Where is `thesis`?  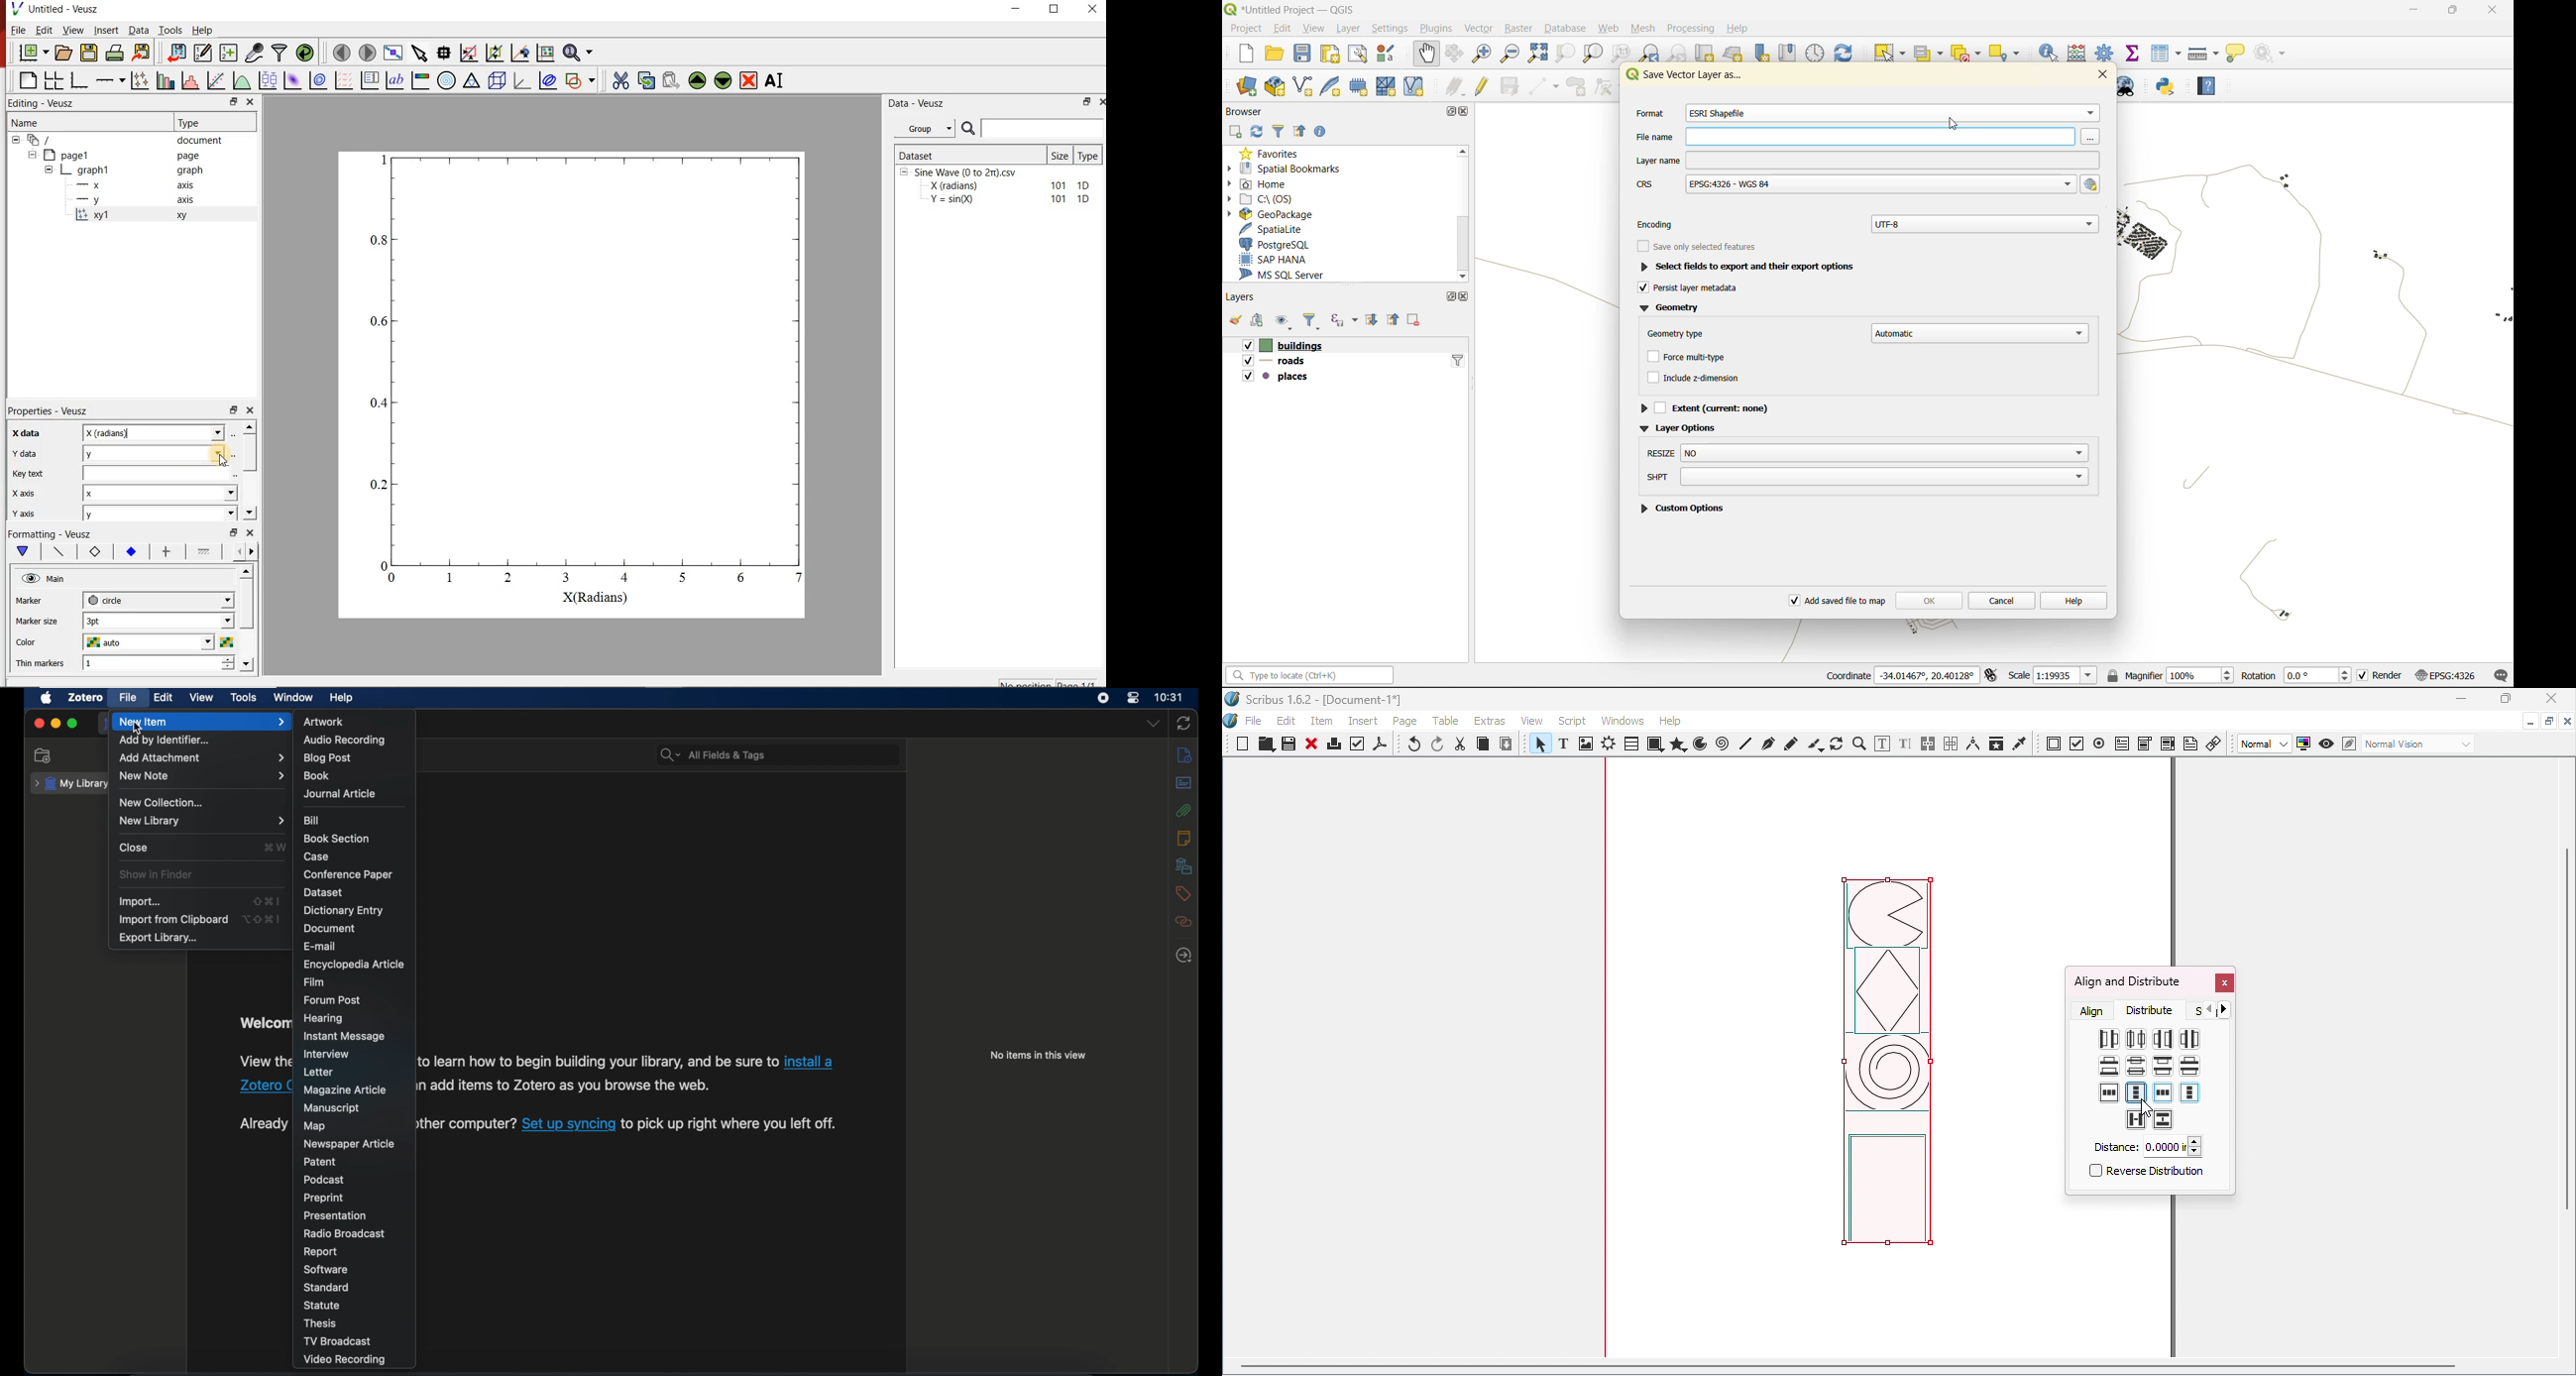 thesis is located at coordinates (320, 1323).